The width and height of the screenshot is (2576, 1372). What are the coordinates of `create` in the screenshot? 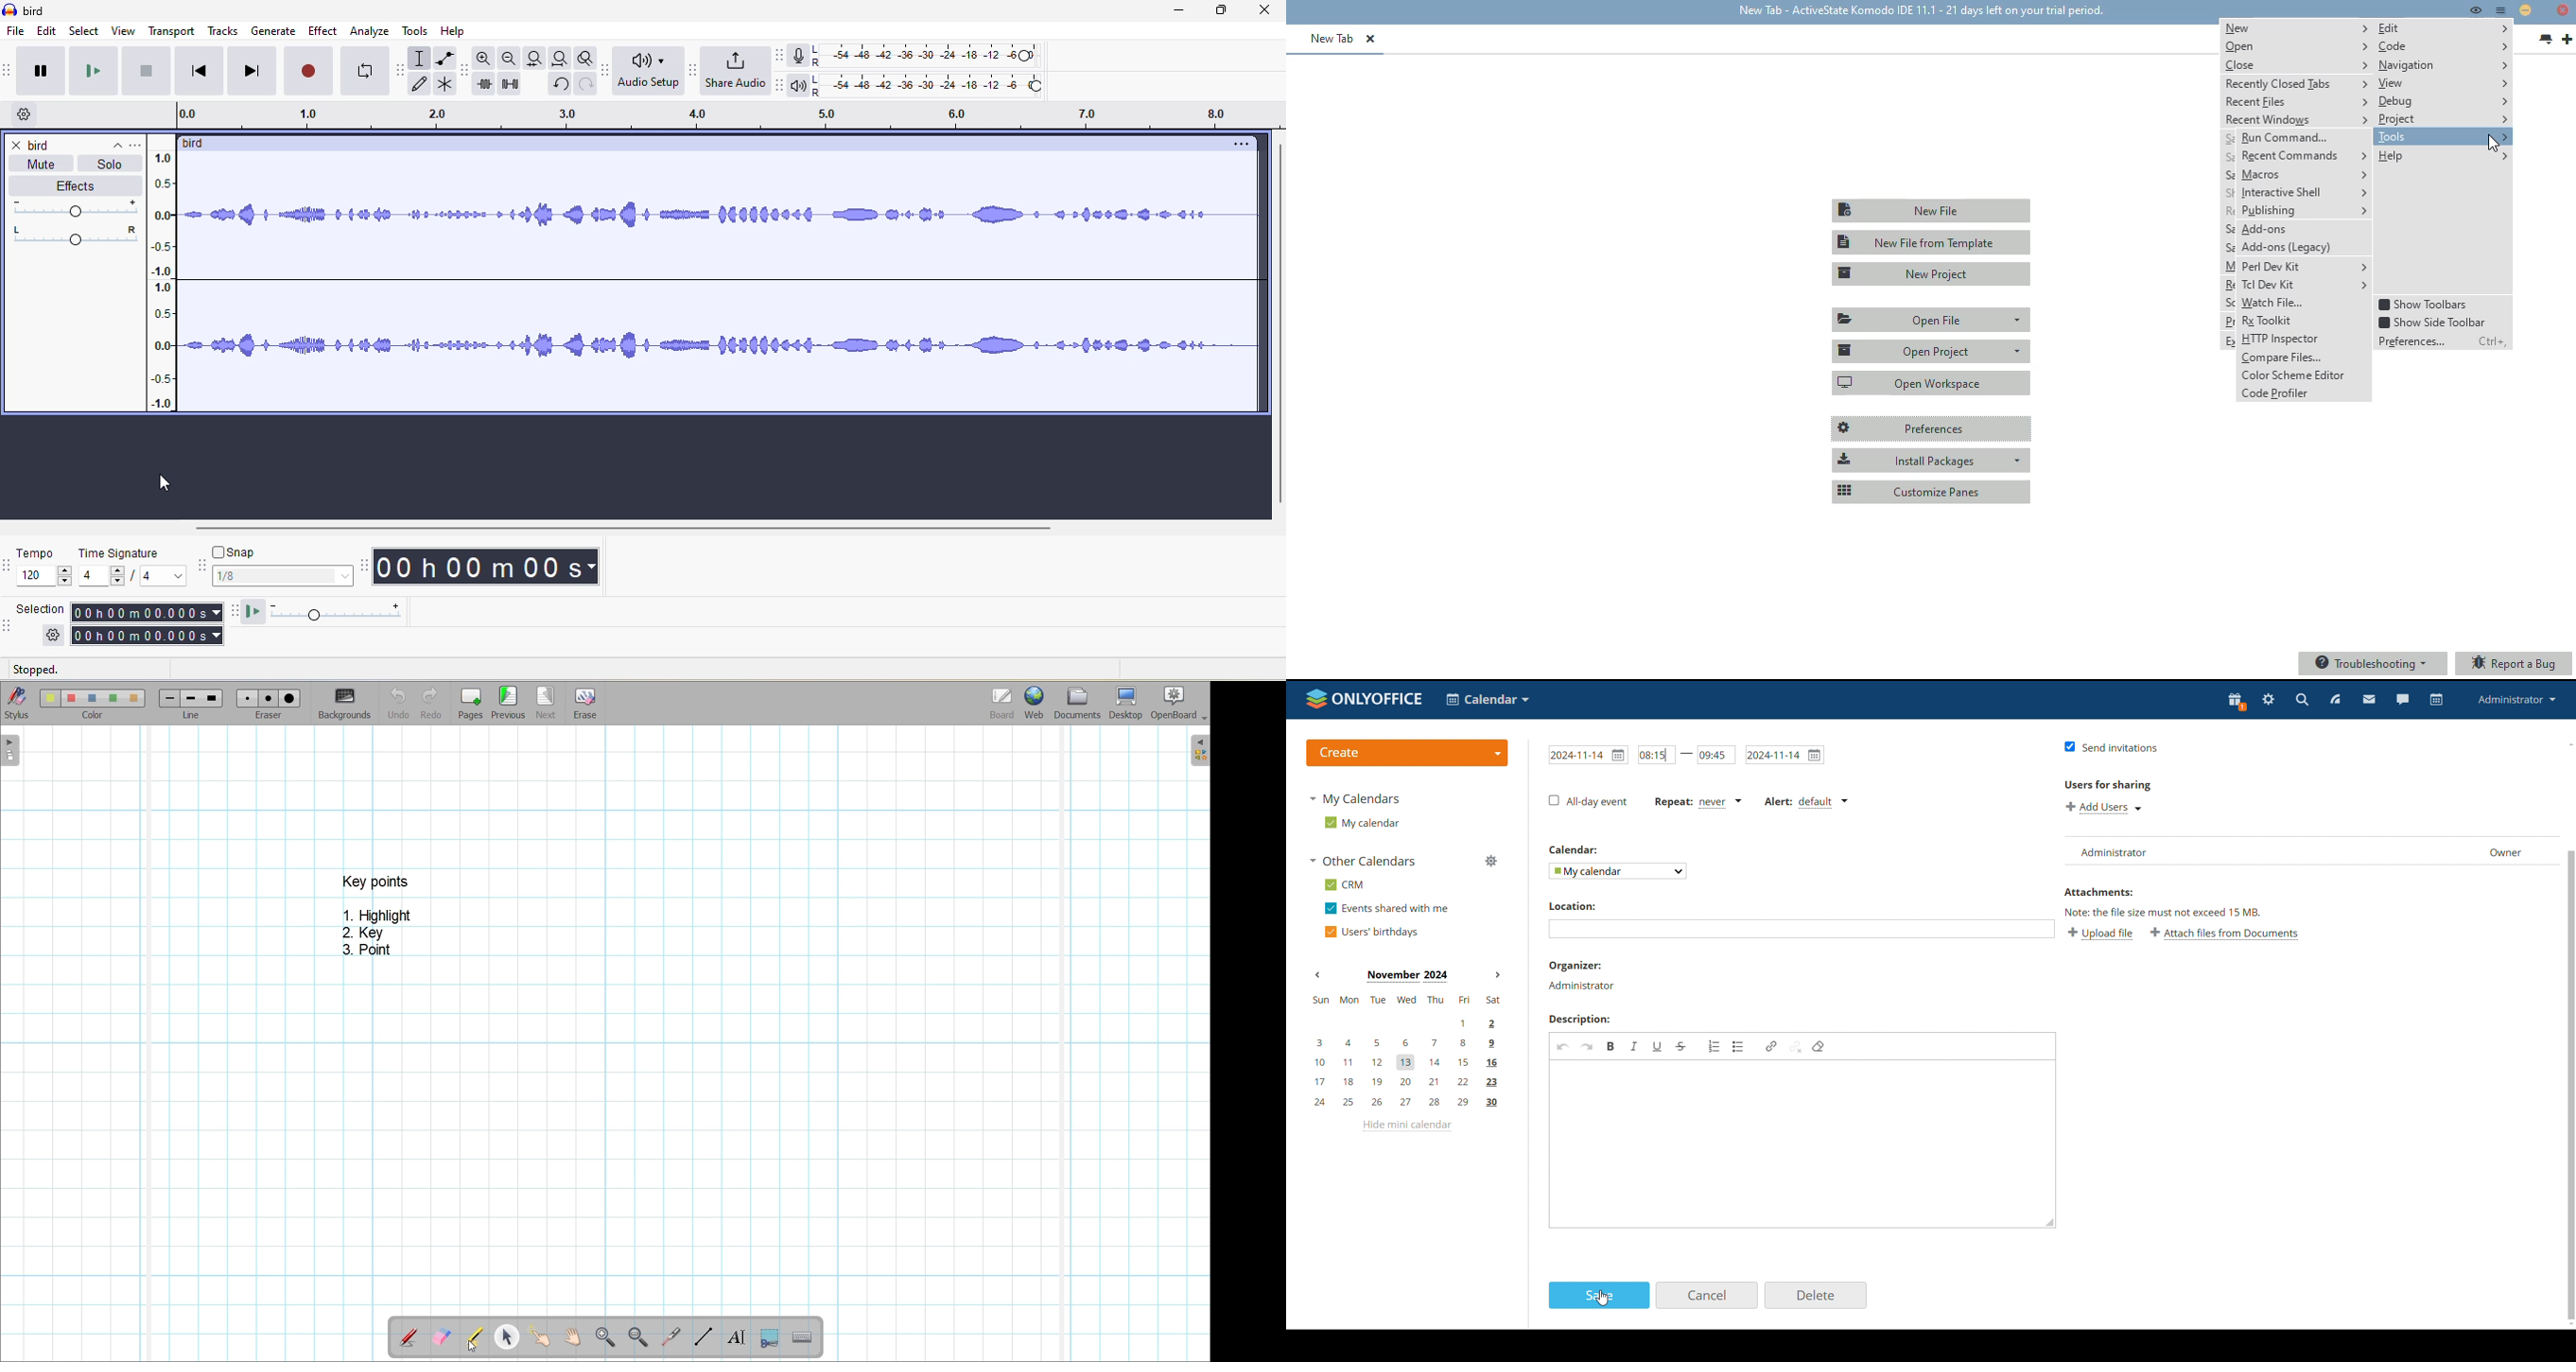 It's located at (1406, 754).